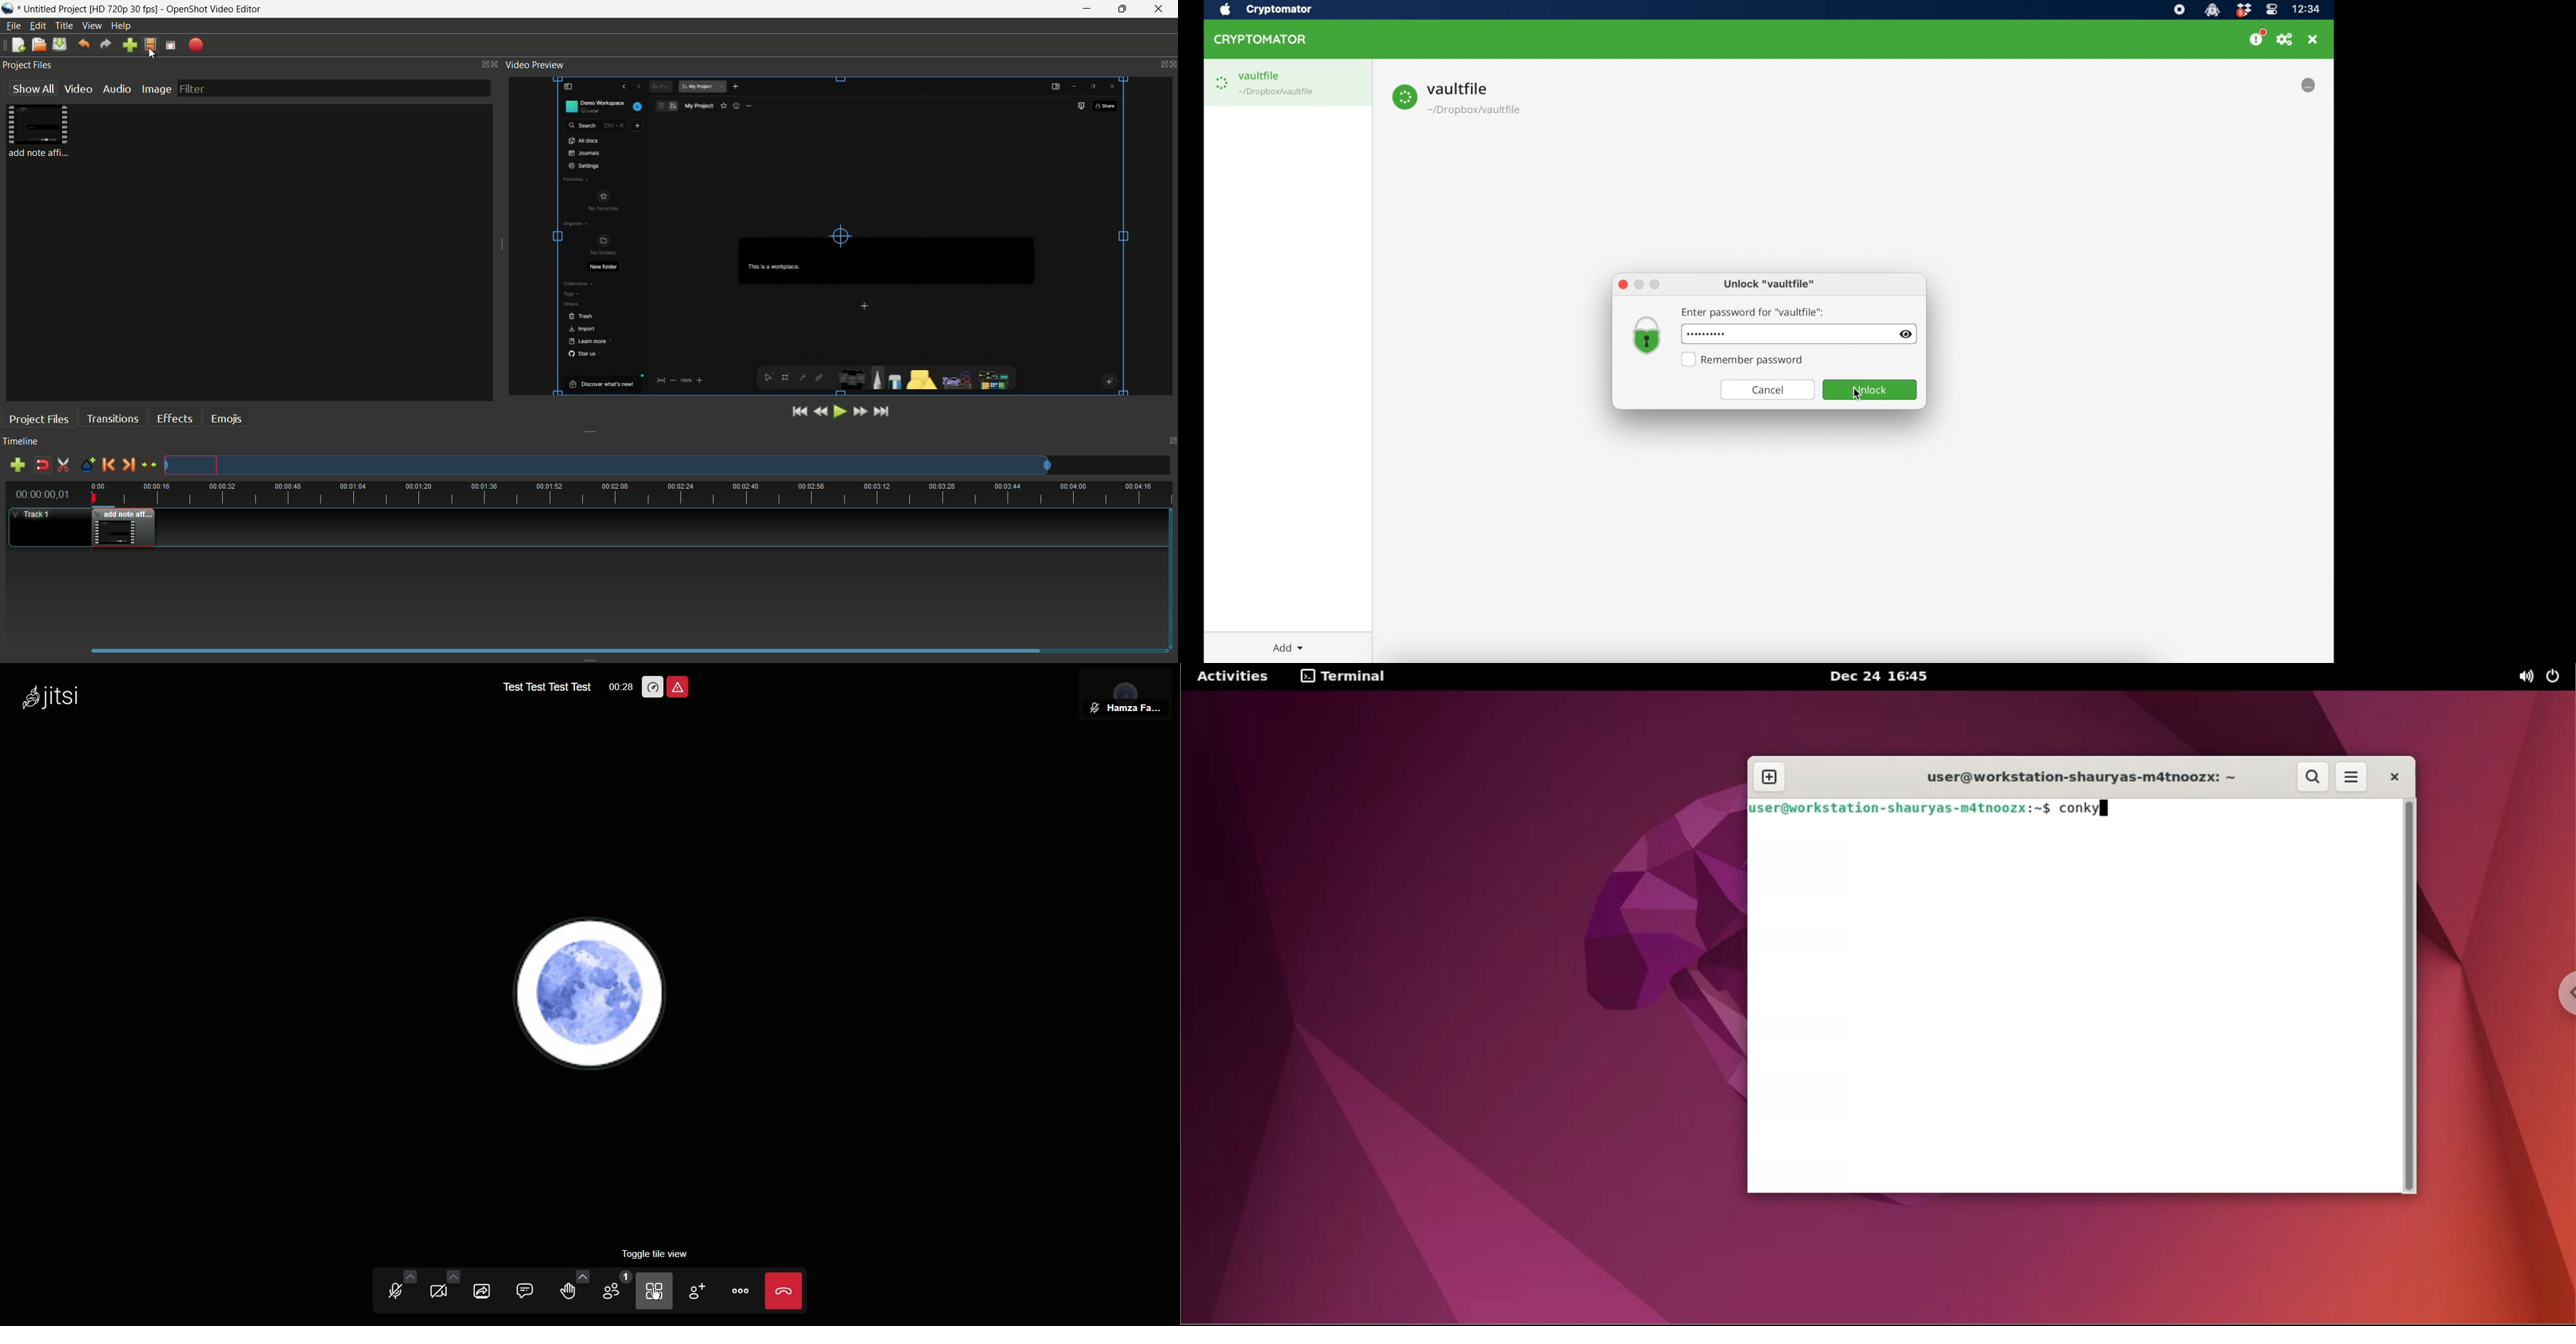  Describe the element at coordinates (819, 411) in the screenshot. I see `rewind` at that location.